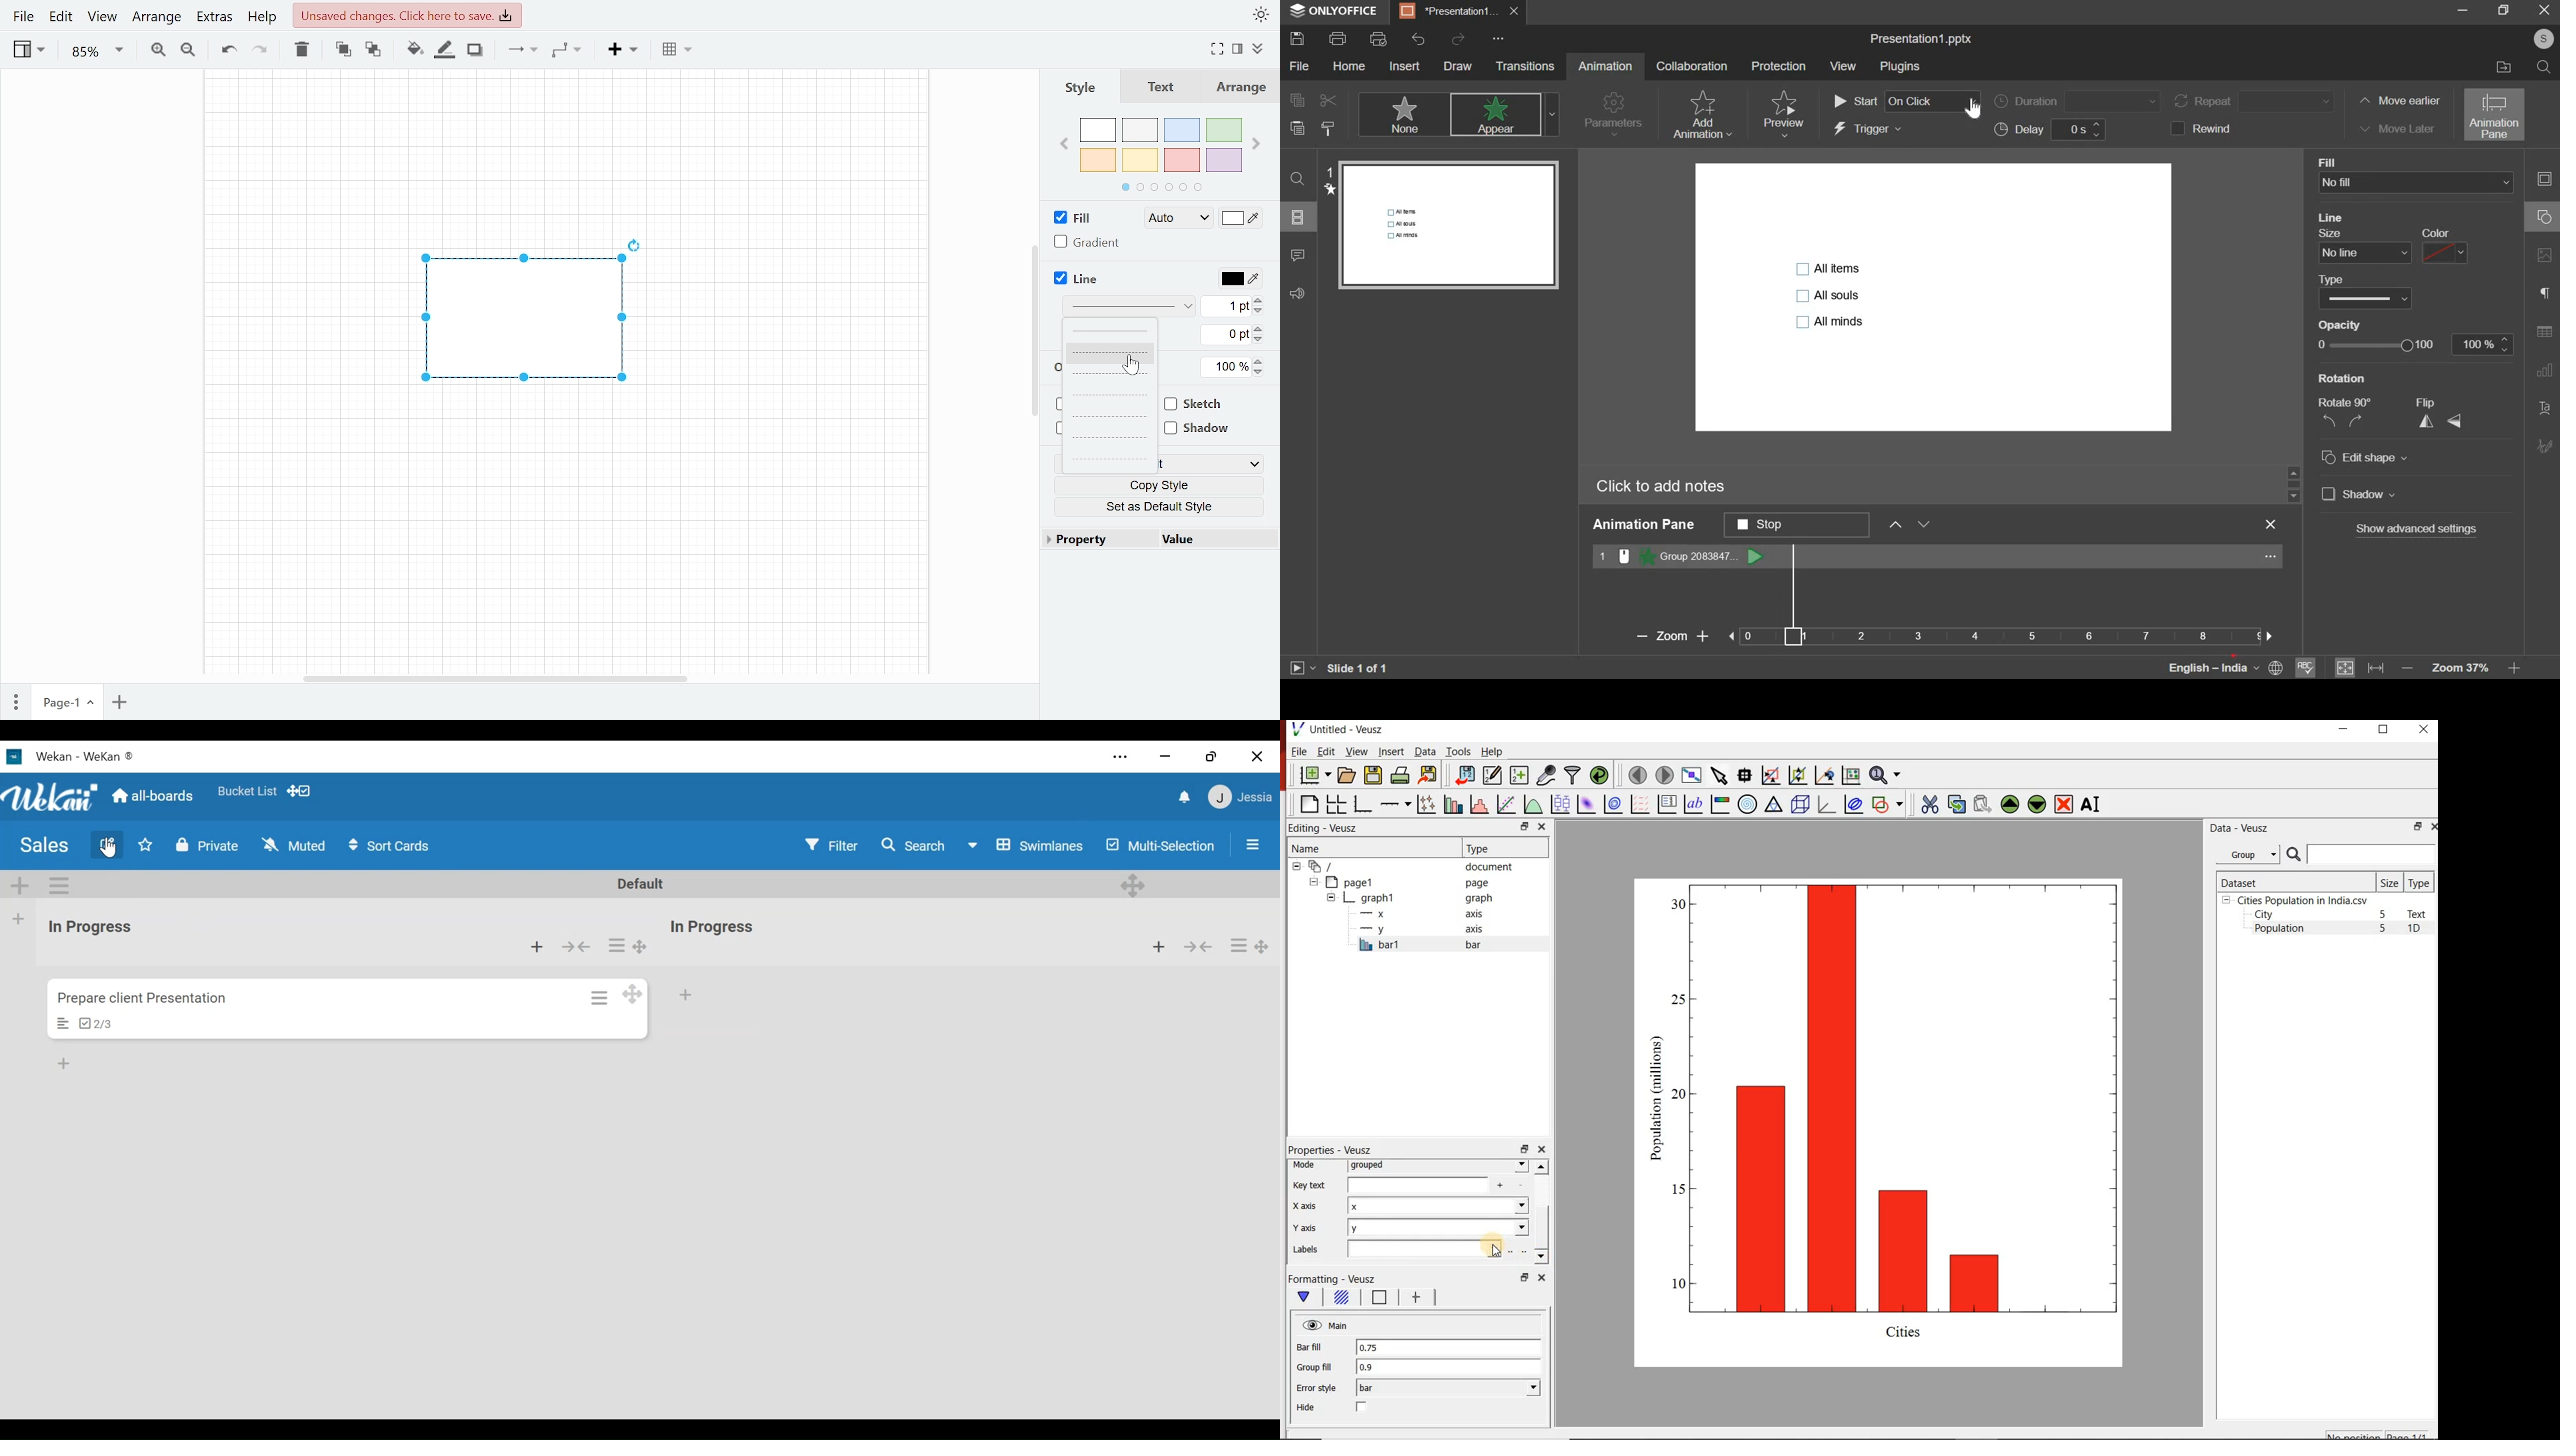 The height and width of the screenshot is (1456, 2576). What do you see at coordinates (1377, 39) in the screenshot?
I see `print preview` at bounding box center [1377, 39].